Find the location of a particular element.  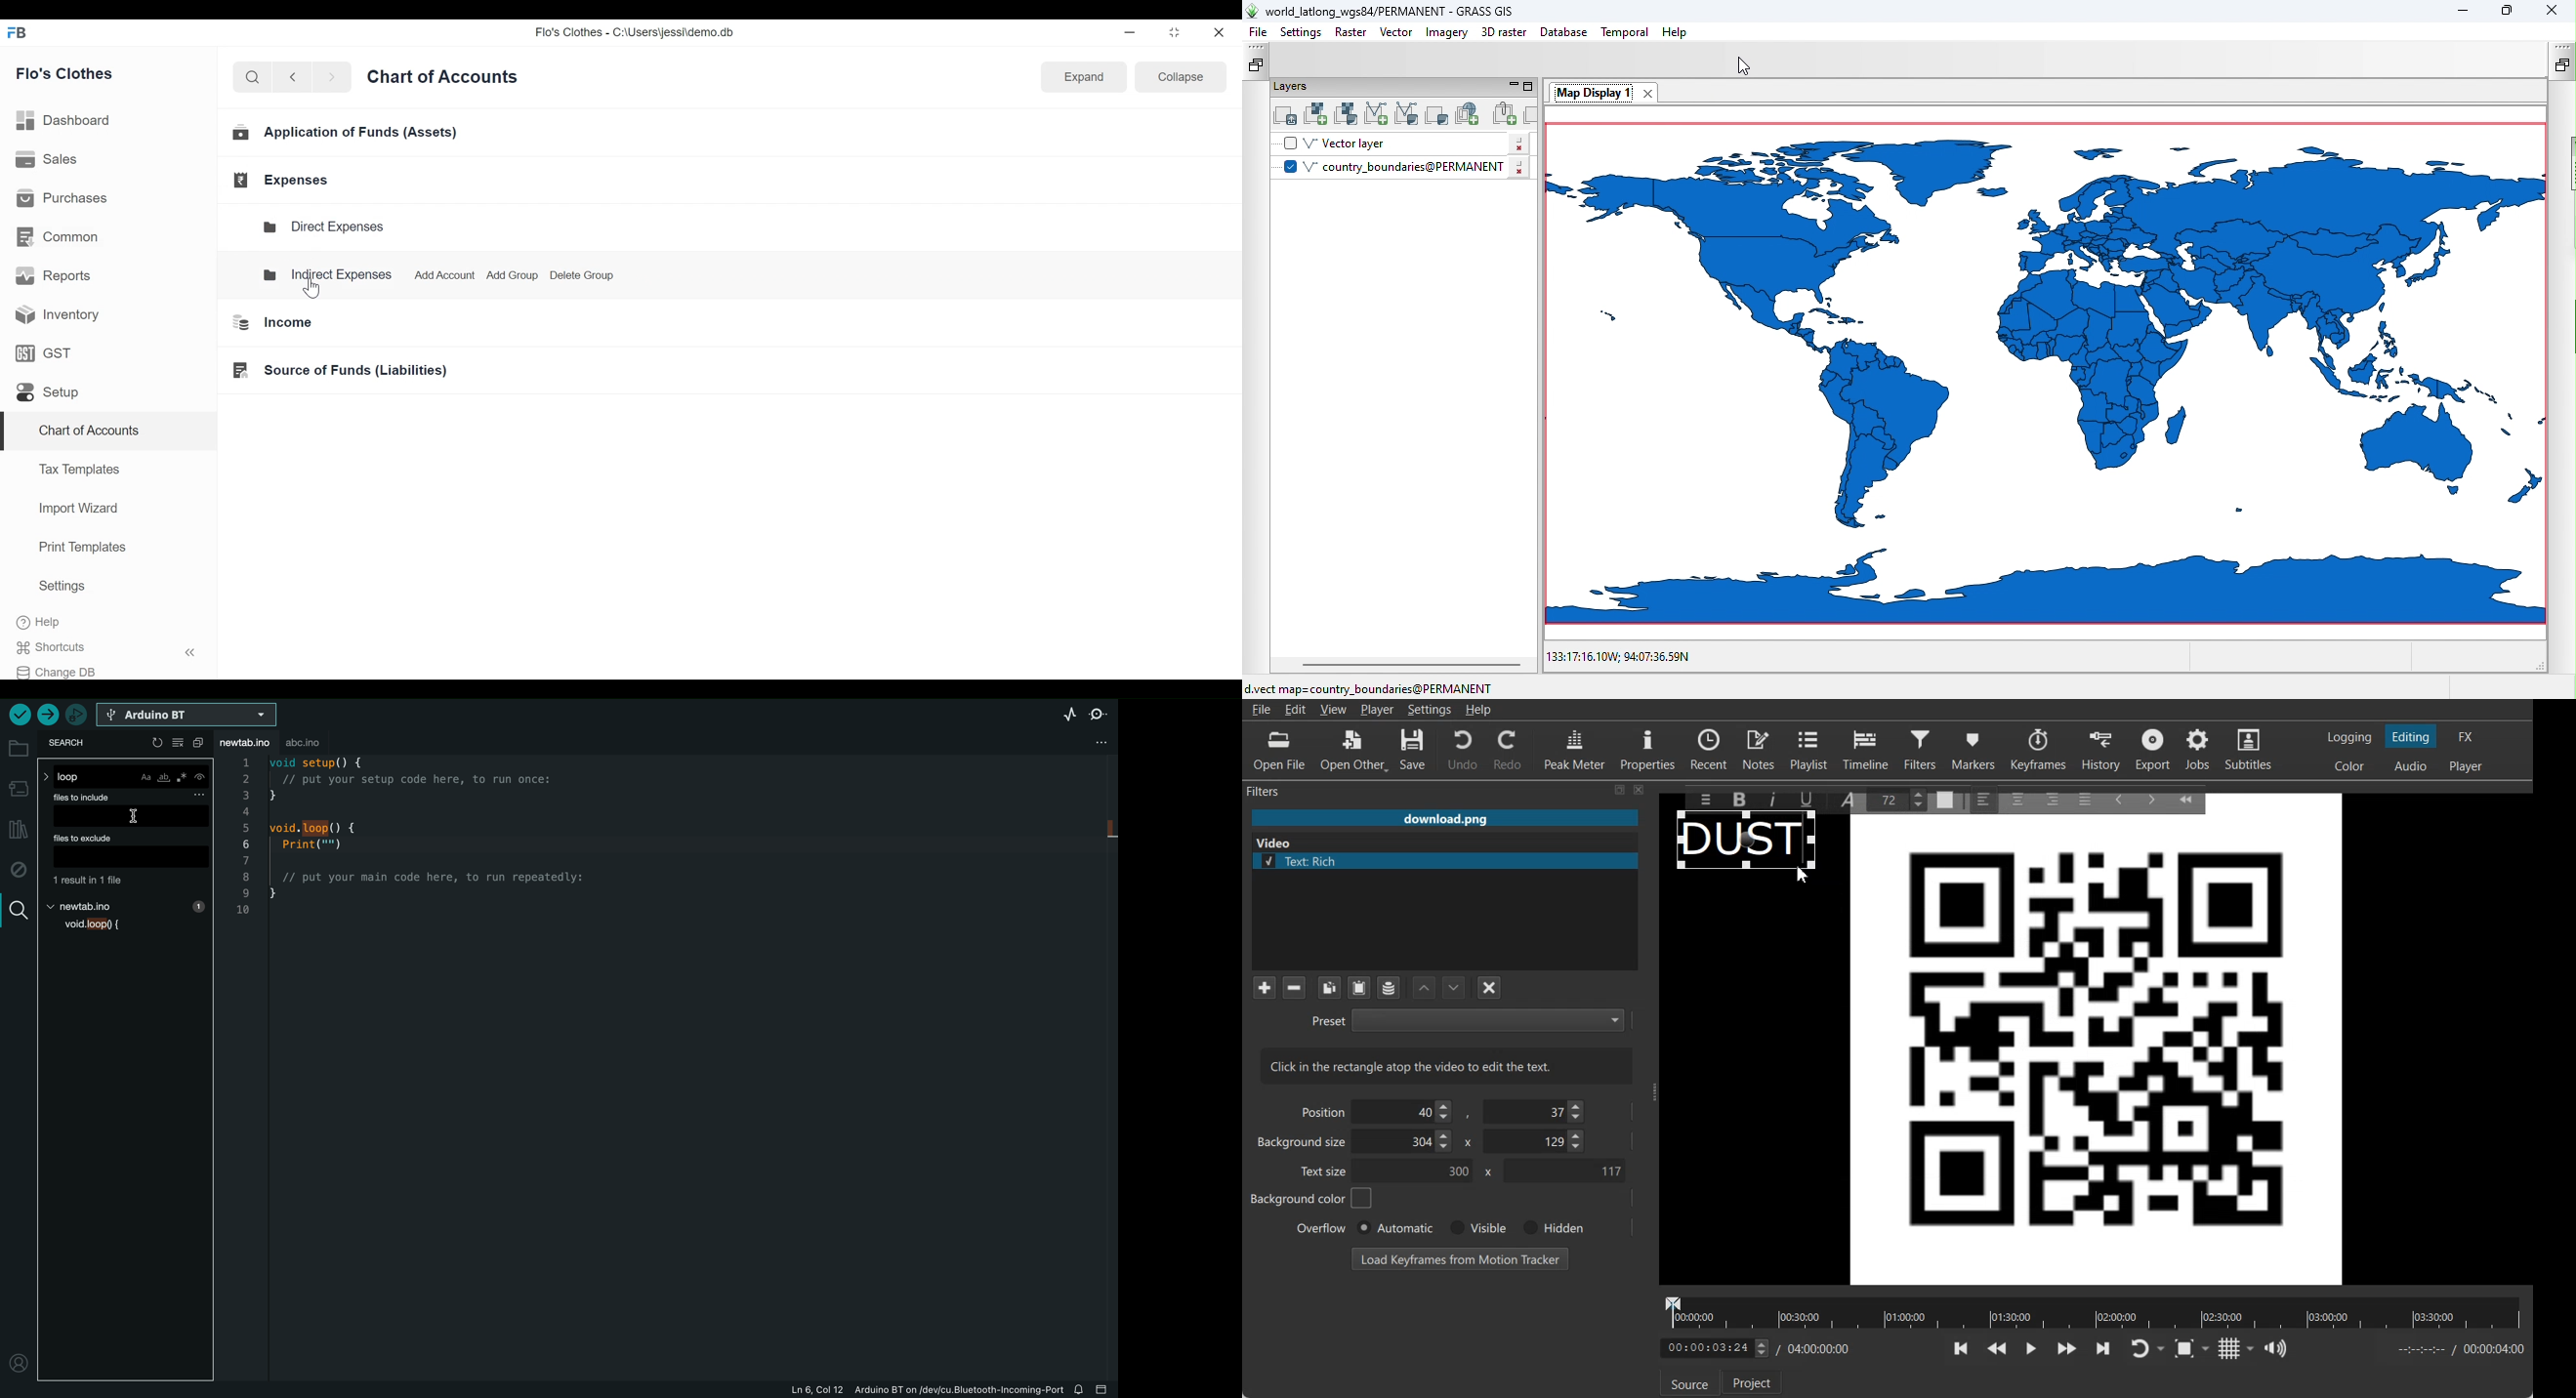

Skip to the next point is located at coordinates (2102, 1348).